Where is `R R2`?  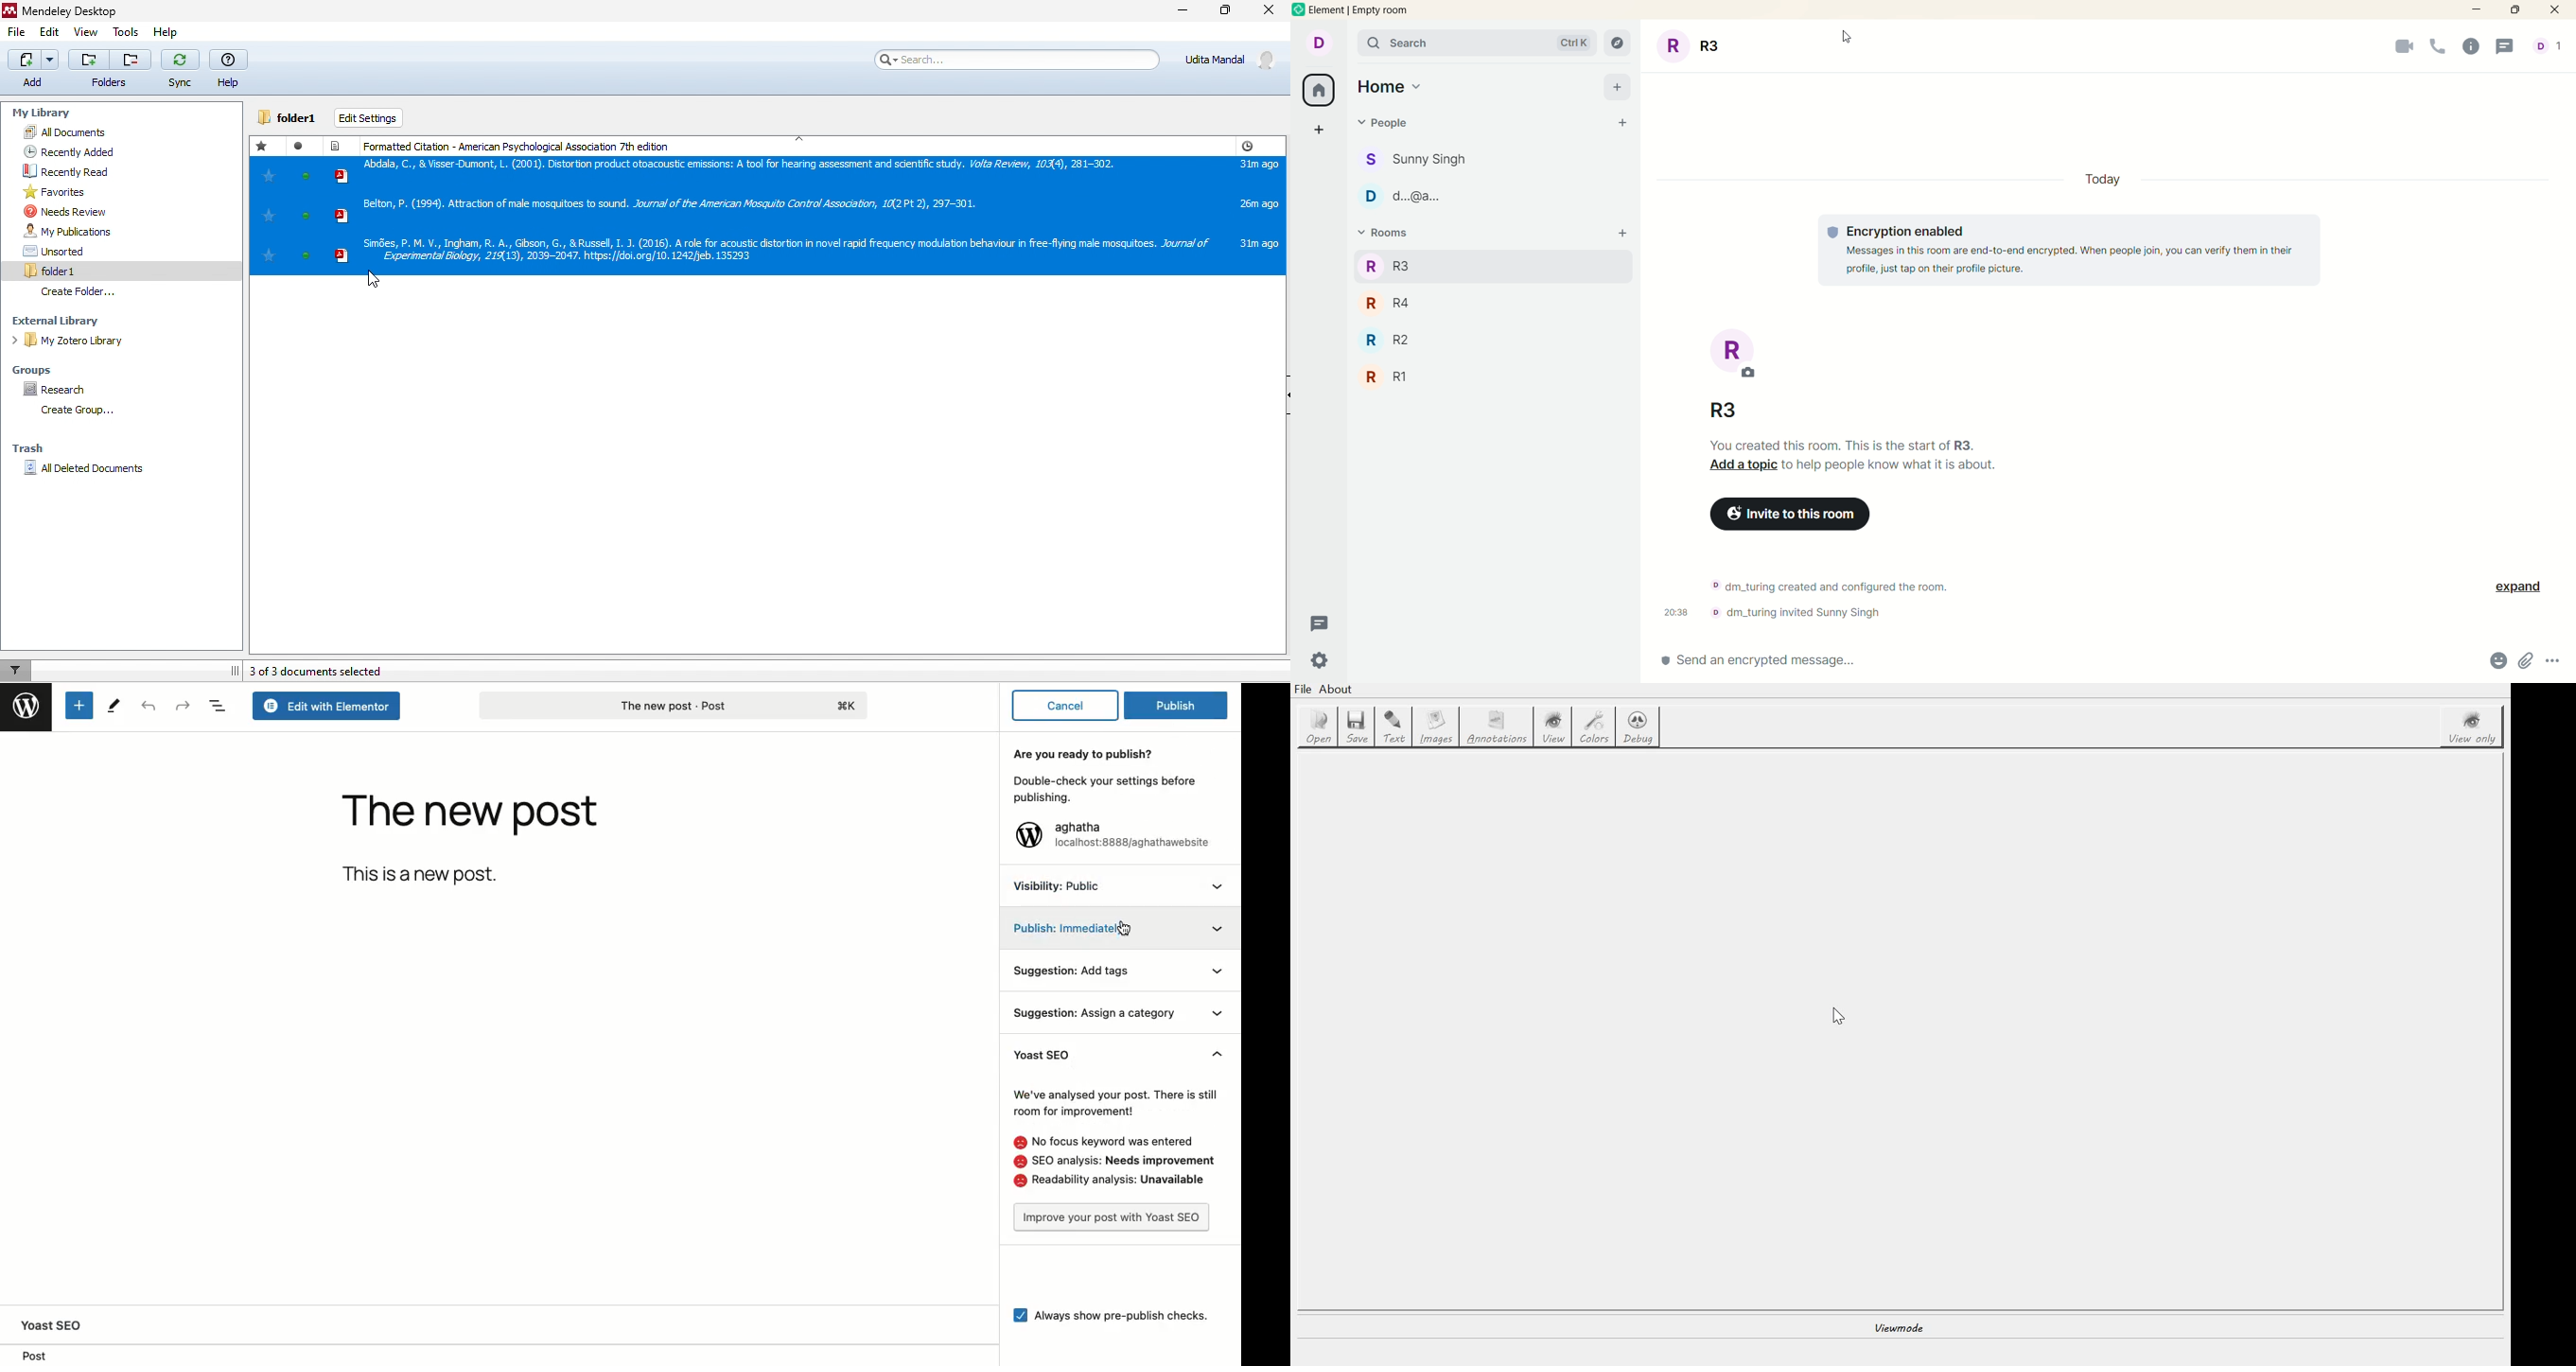 R R2 is located at coordinates (1387, 341).